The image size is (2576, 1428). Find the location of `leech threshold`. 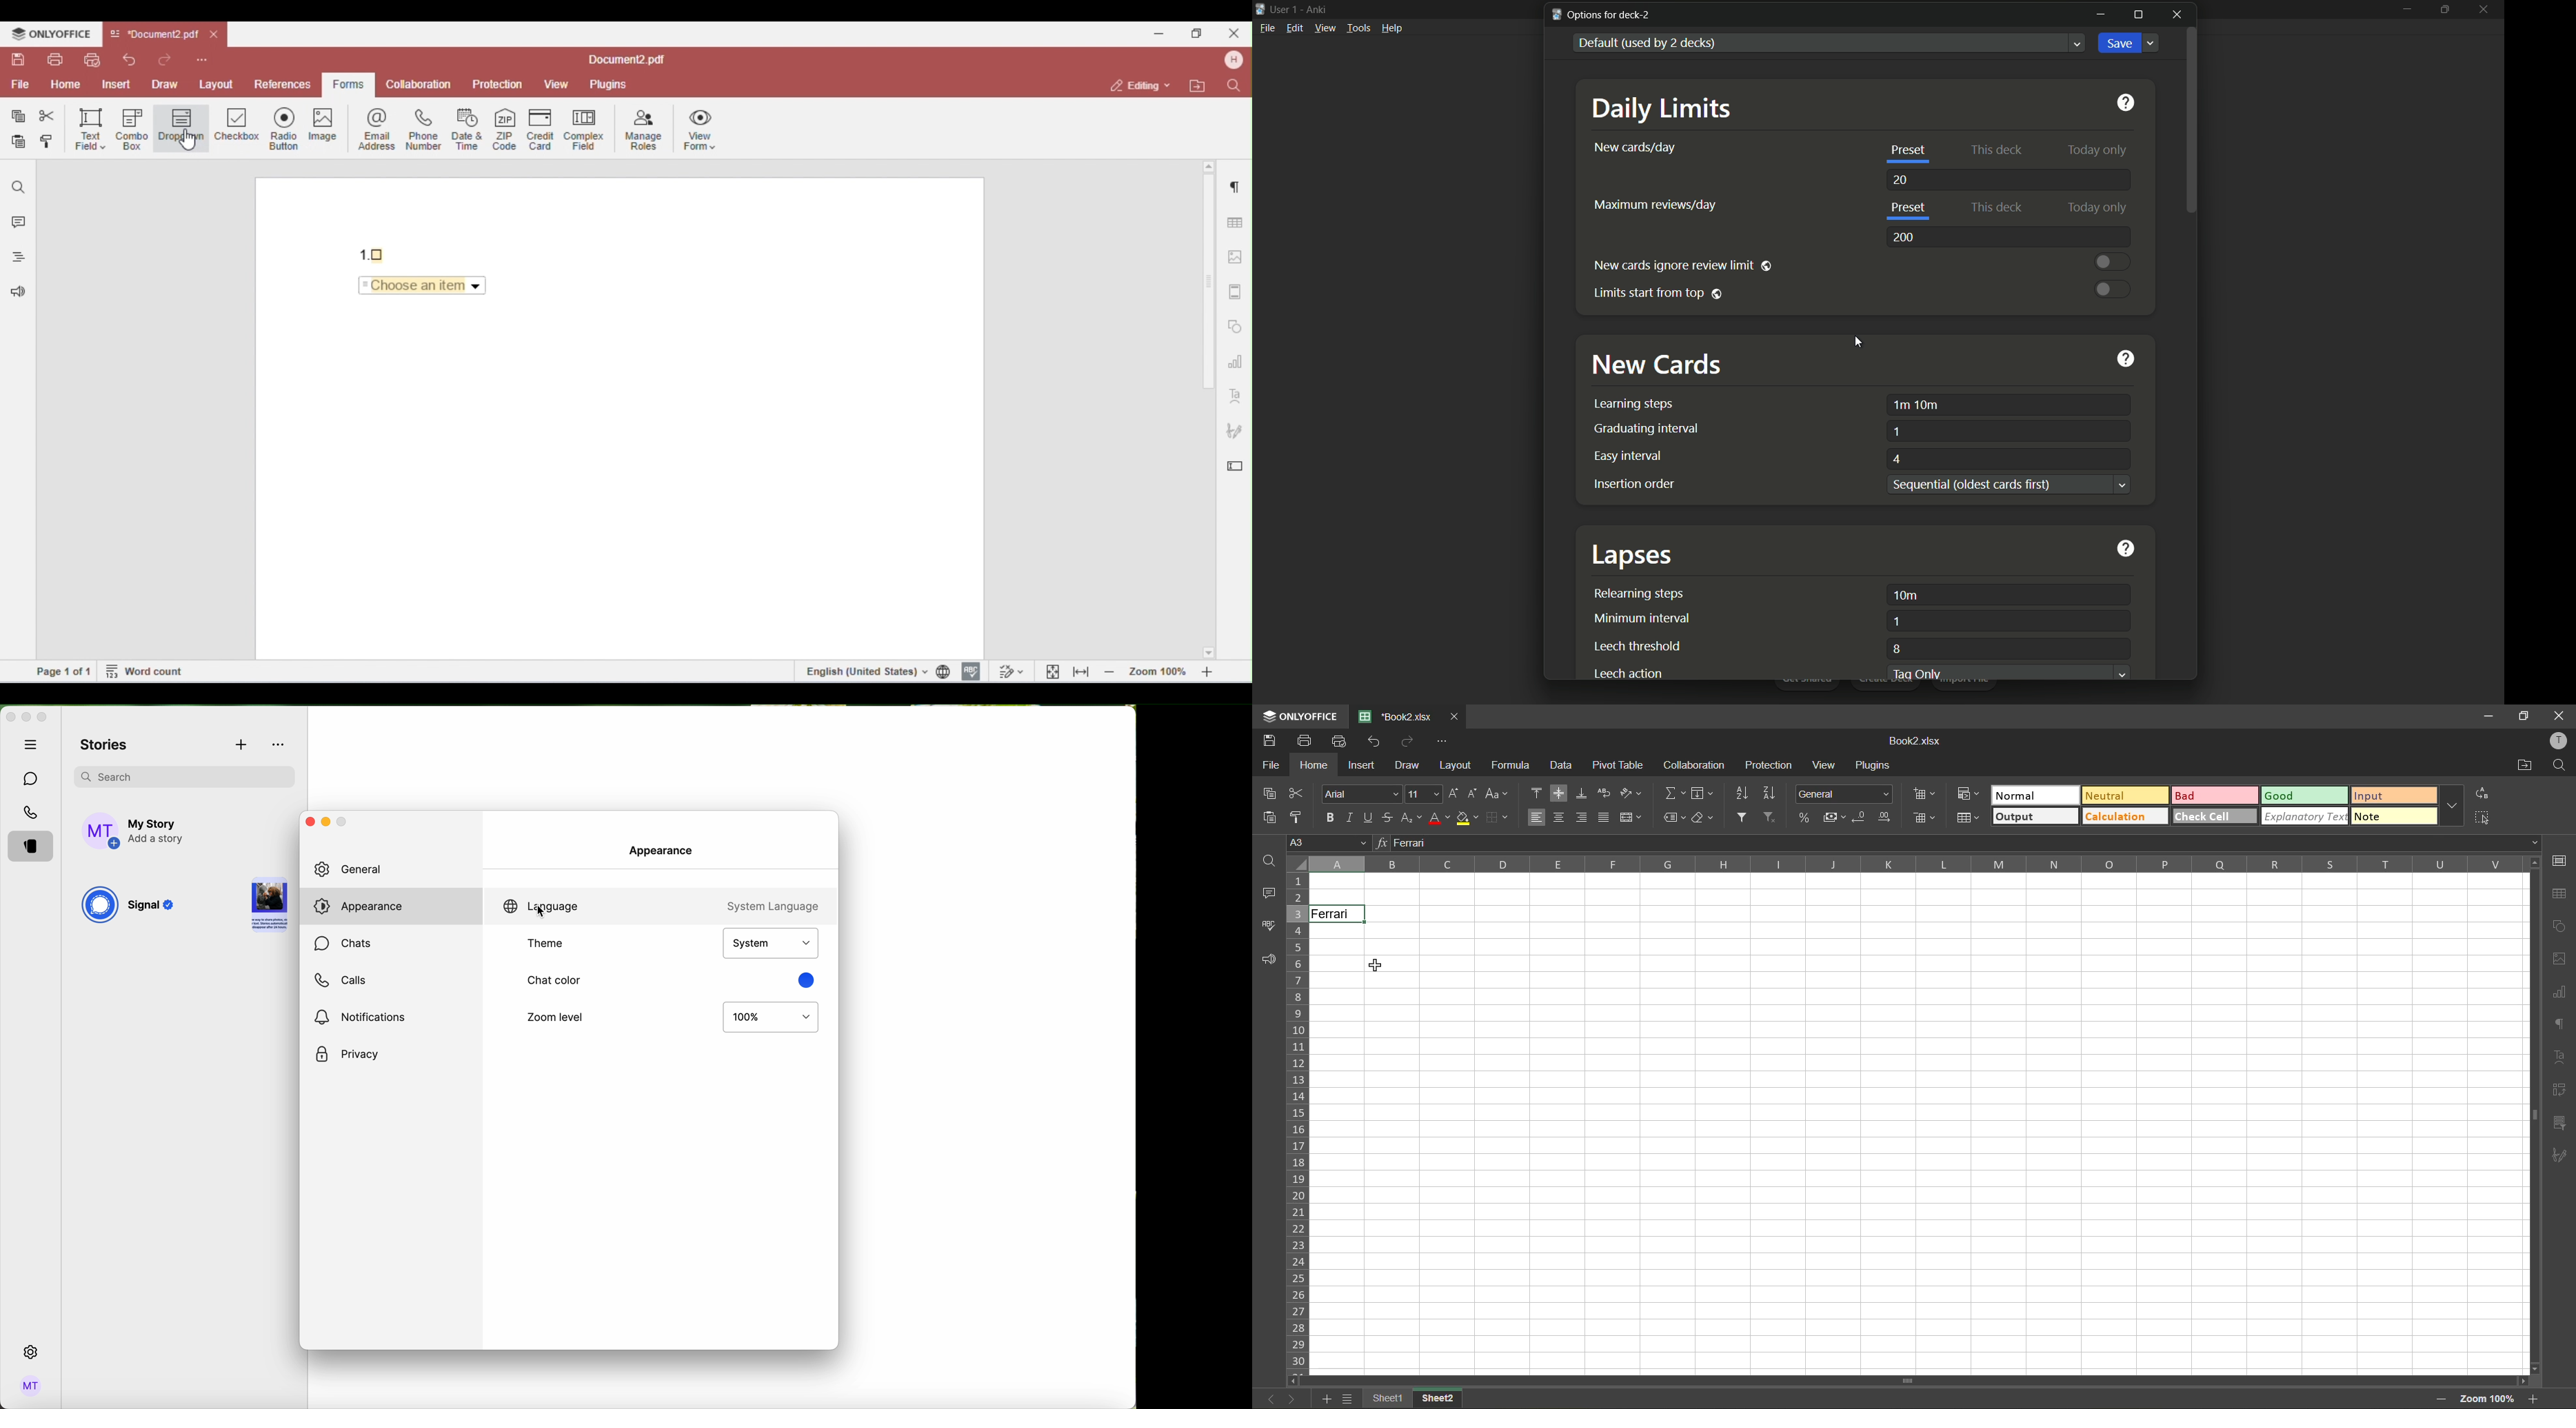

leech threshold is located at coordinates (1638, 644).